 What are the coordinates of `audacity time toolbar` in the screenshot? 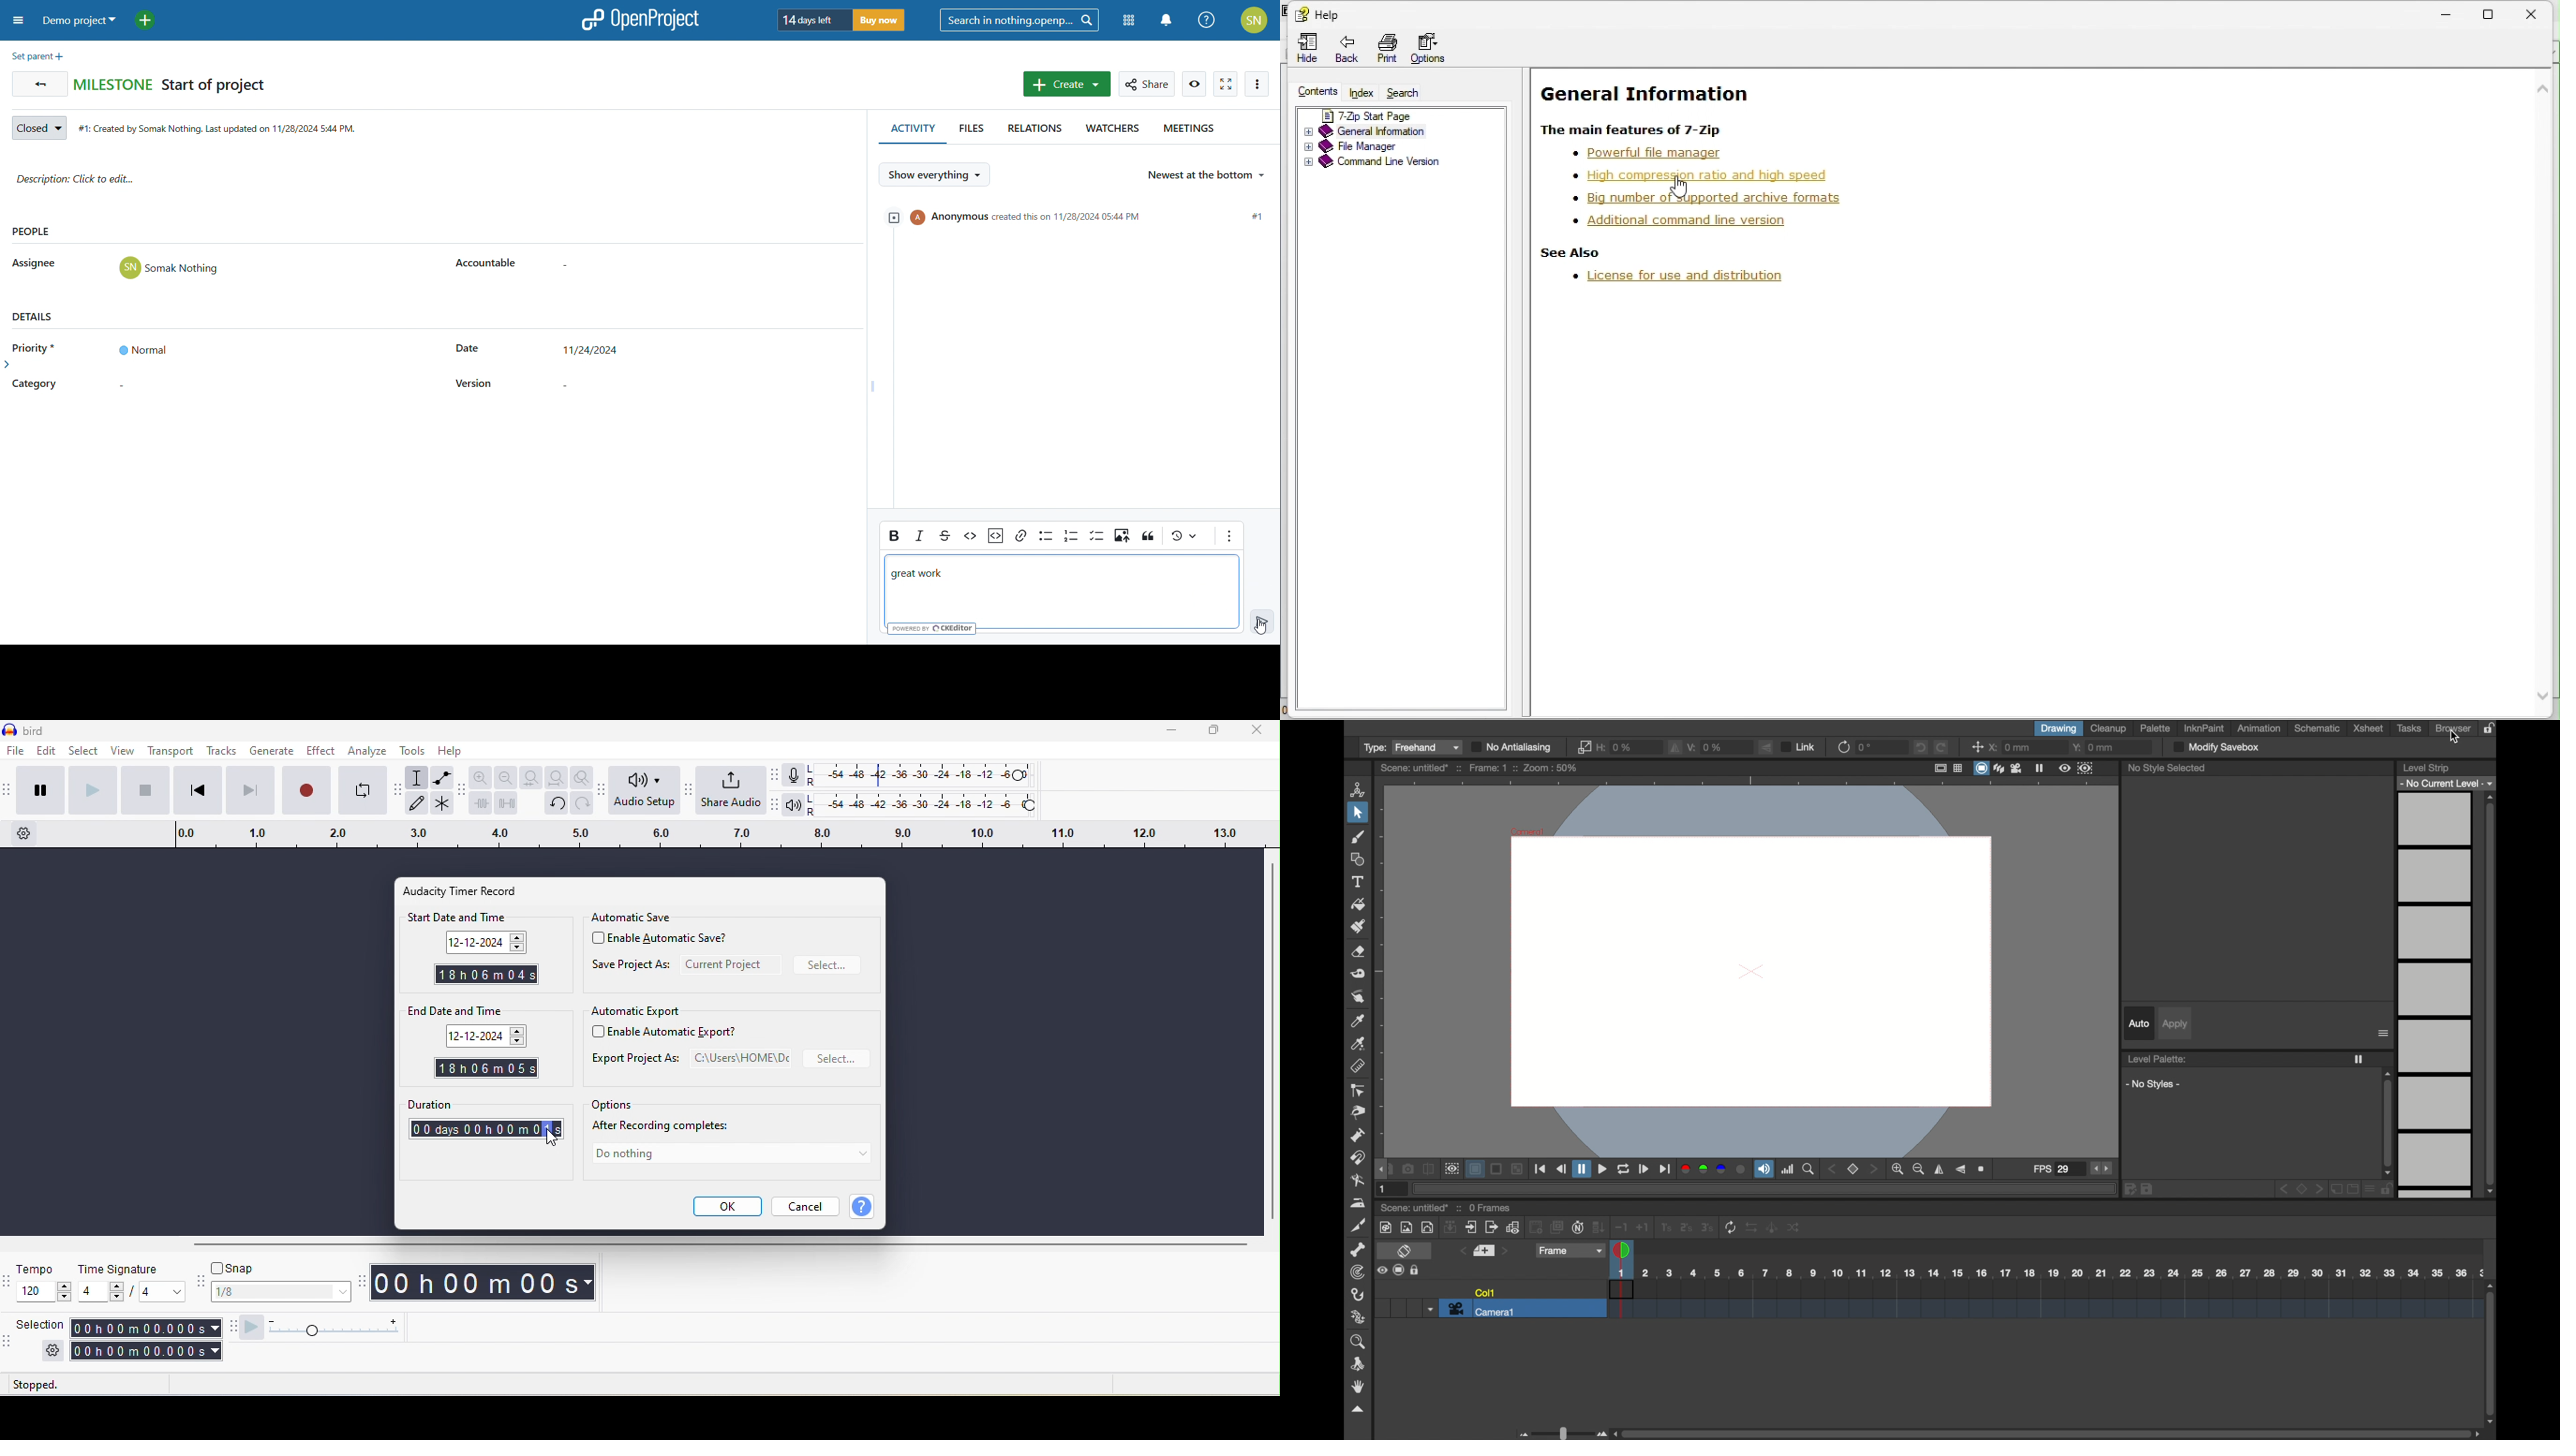 It's located at (362, 1281).